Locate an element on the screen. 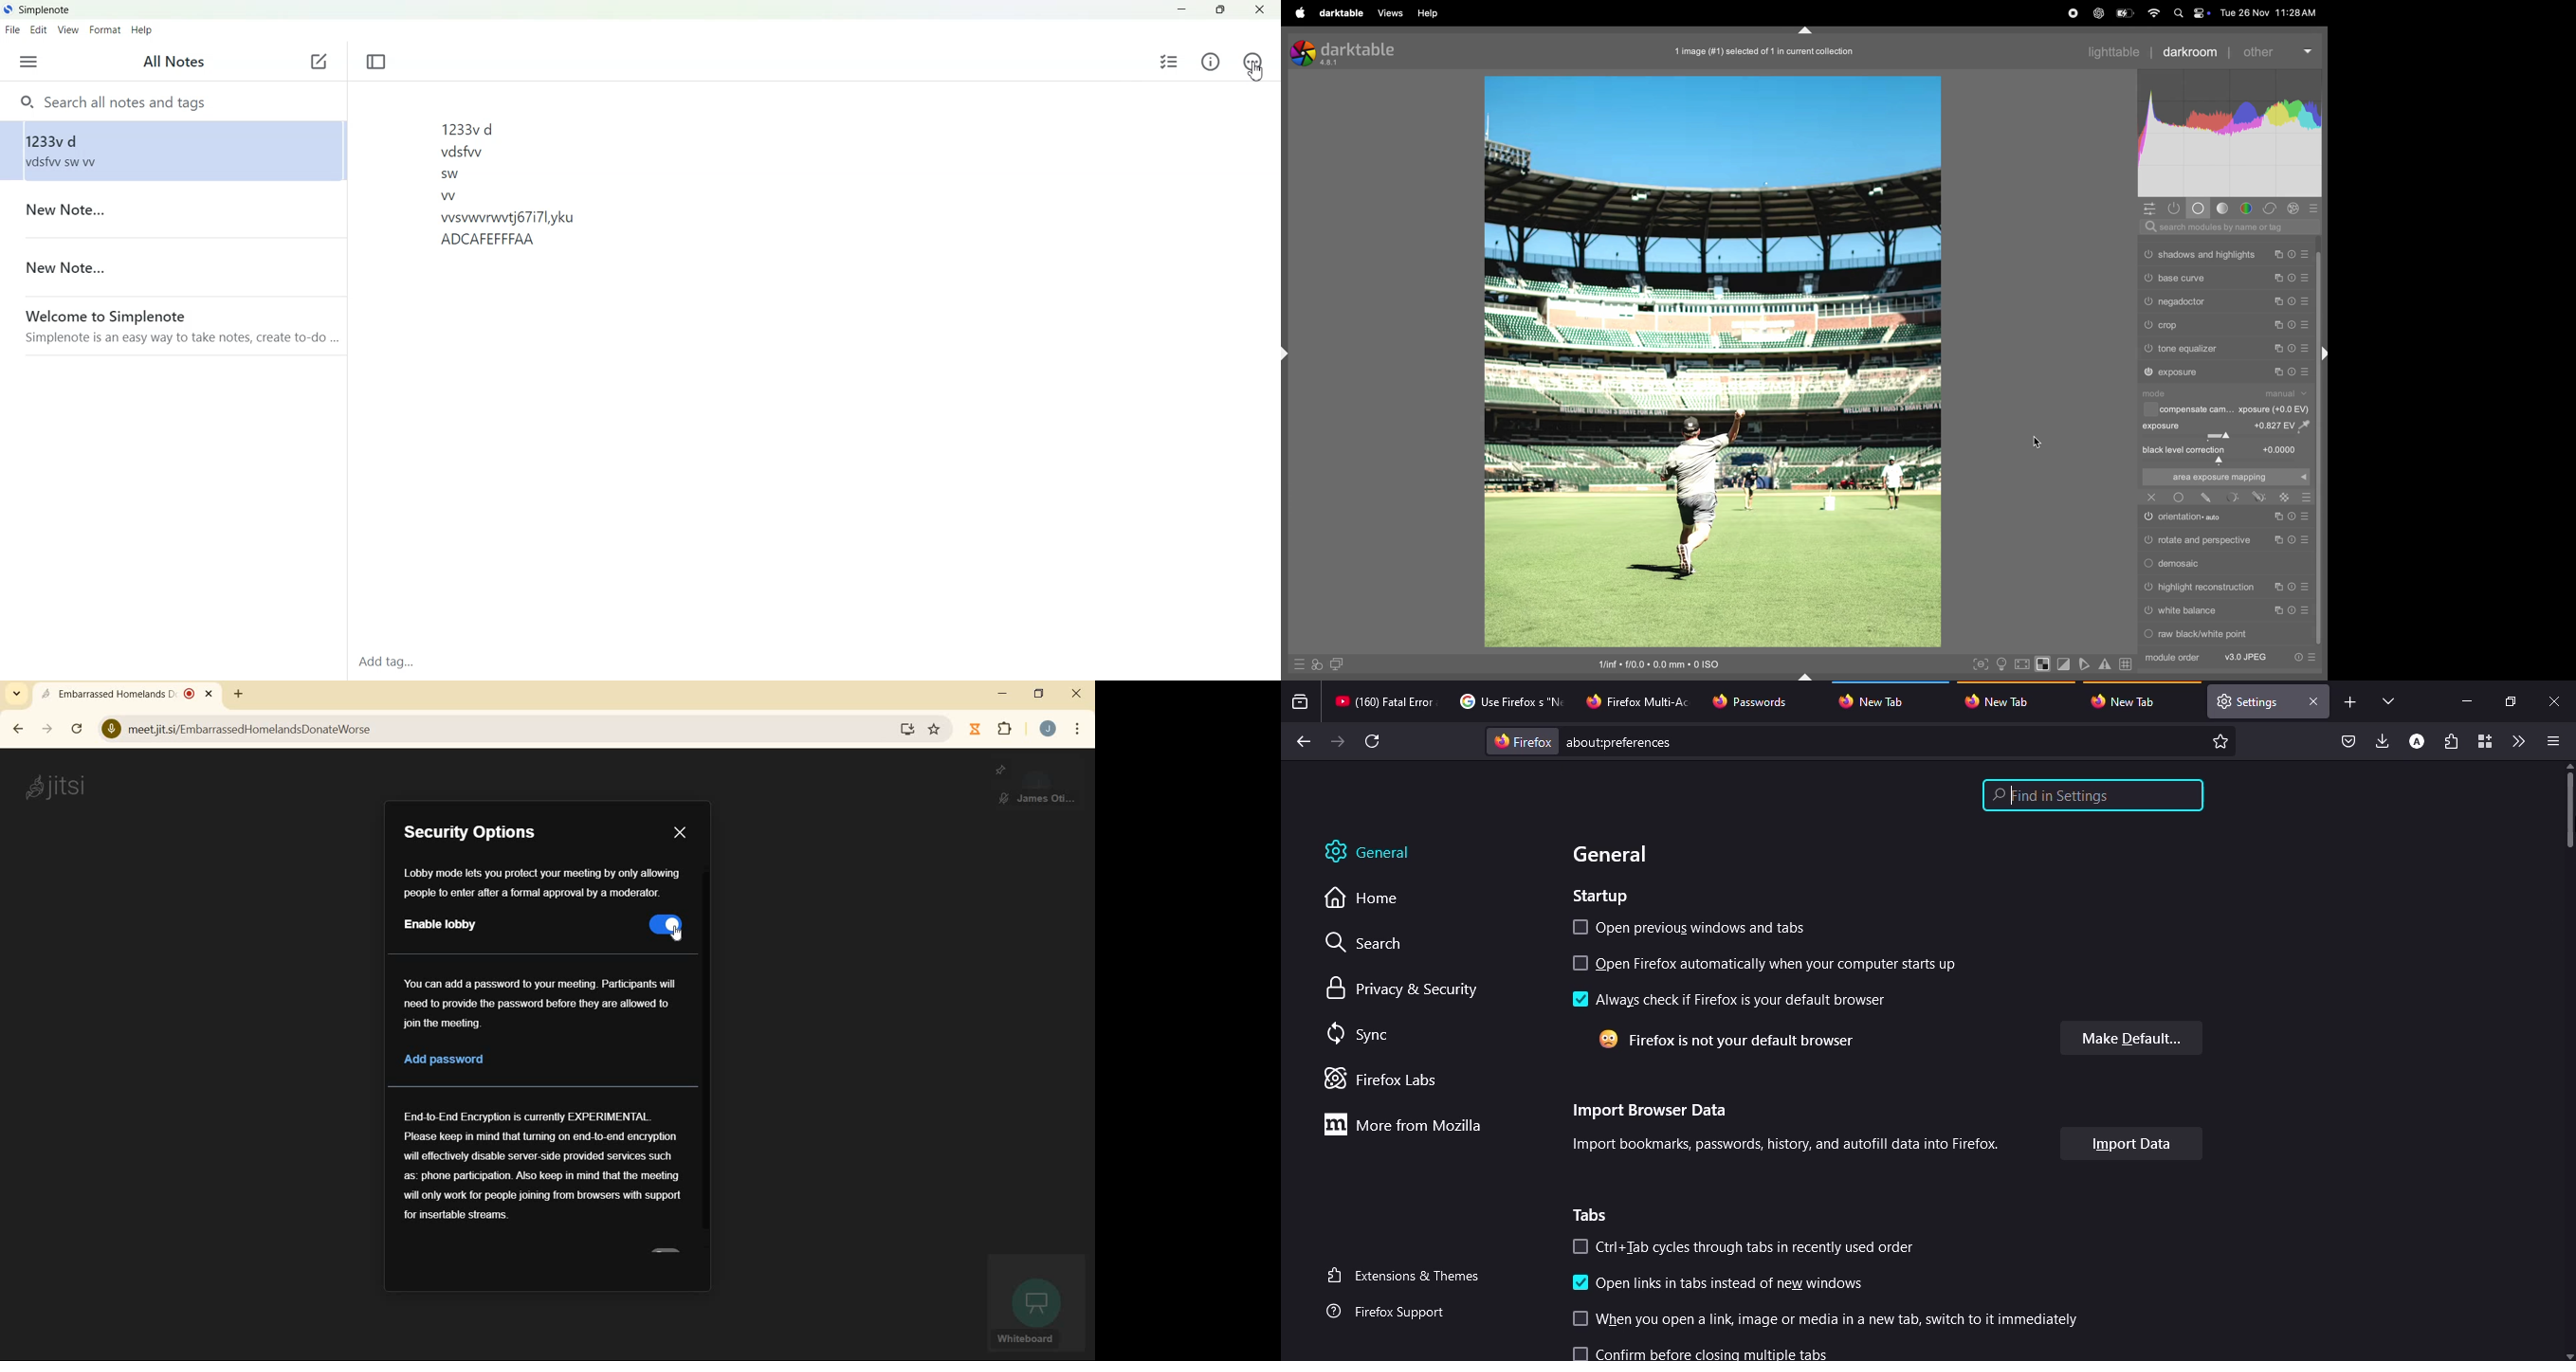 Image resolution: width=2576 pixels, height=1372 pixels. extensions is located at coordinates (2451, 743).